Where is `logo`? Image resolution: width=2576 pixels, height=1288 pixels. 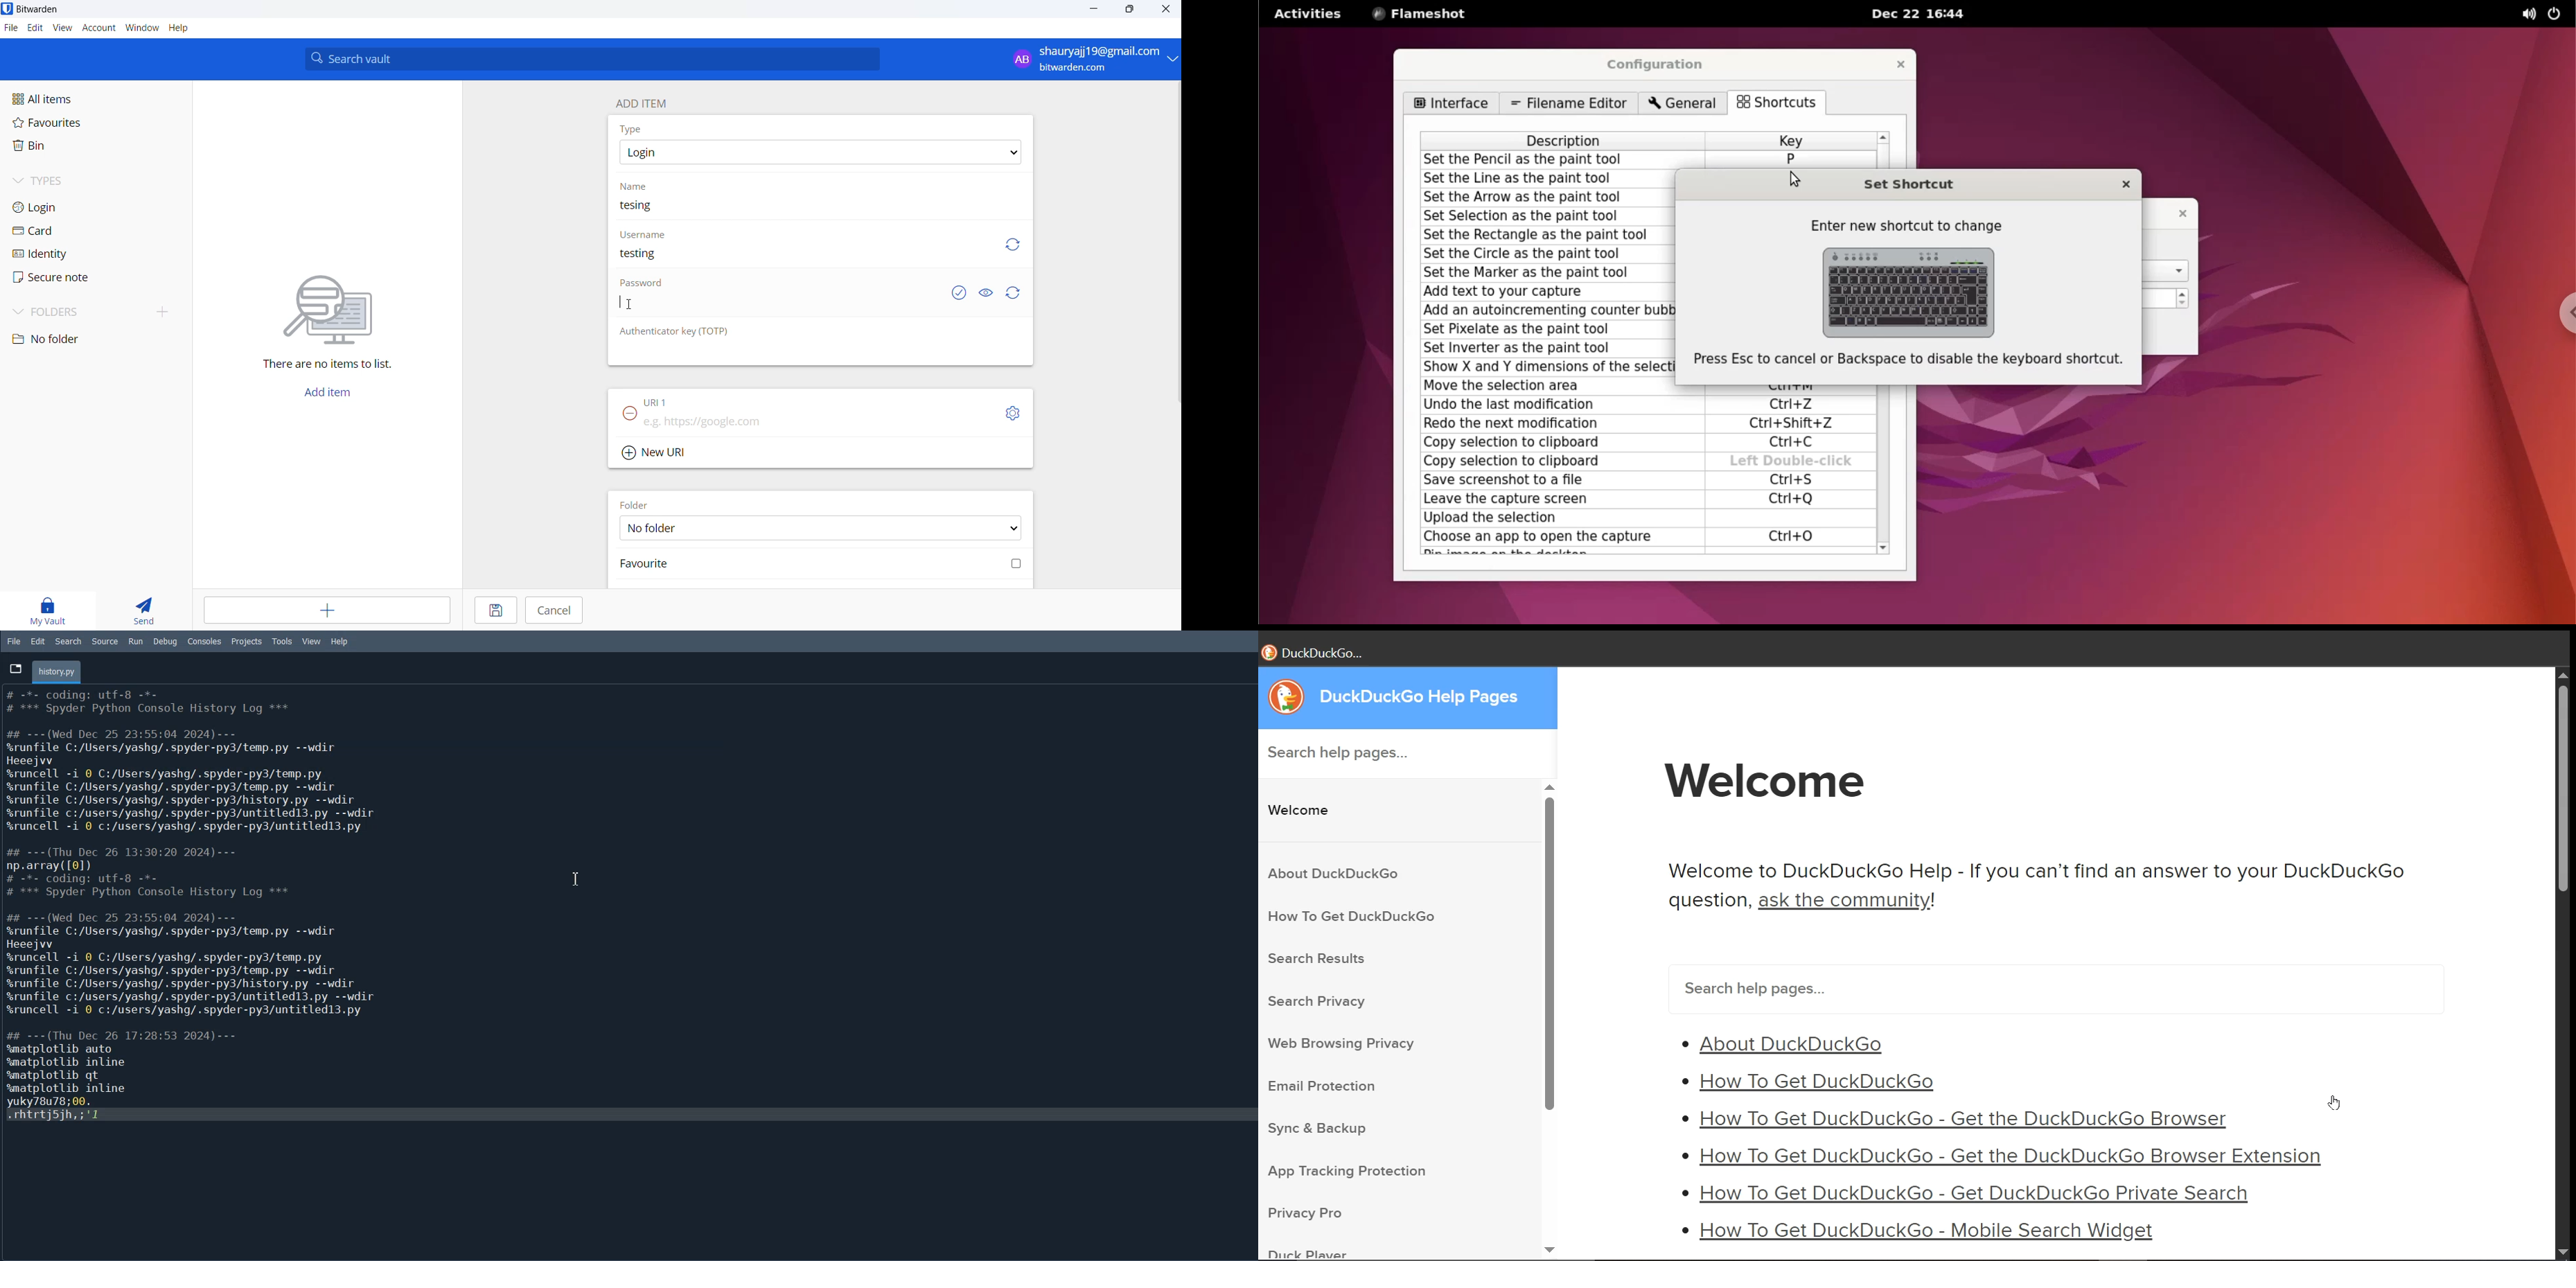
logo is located at coordinates (1287, 696).